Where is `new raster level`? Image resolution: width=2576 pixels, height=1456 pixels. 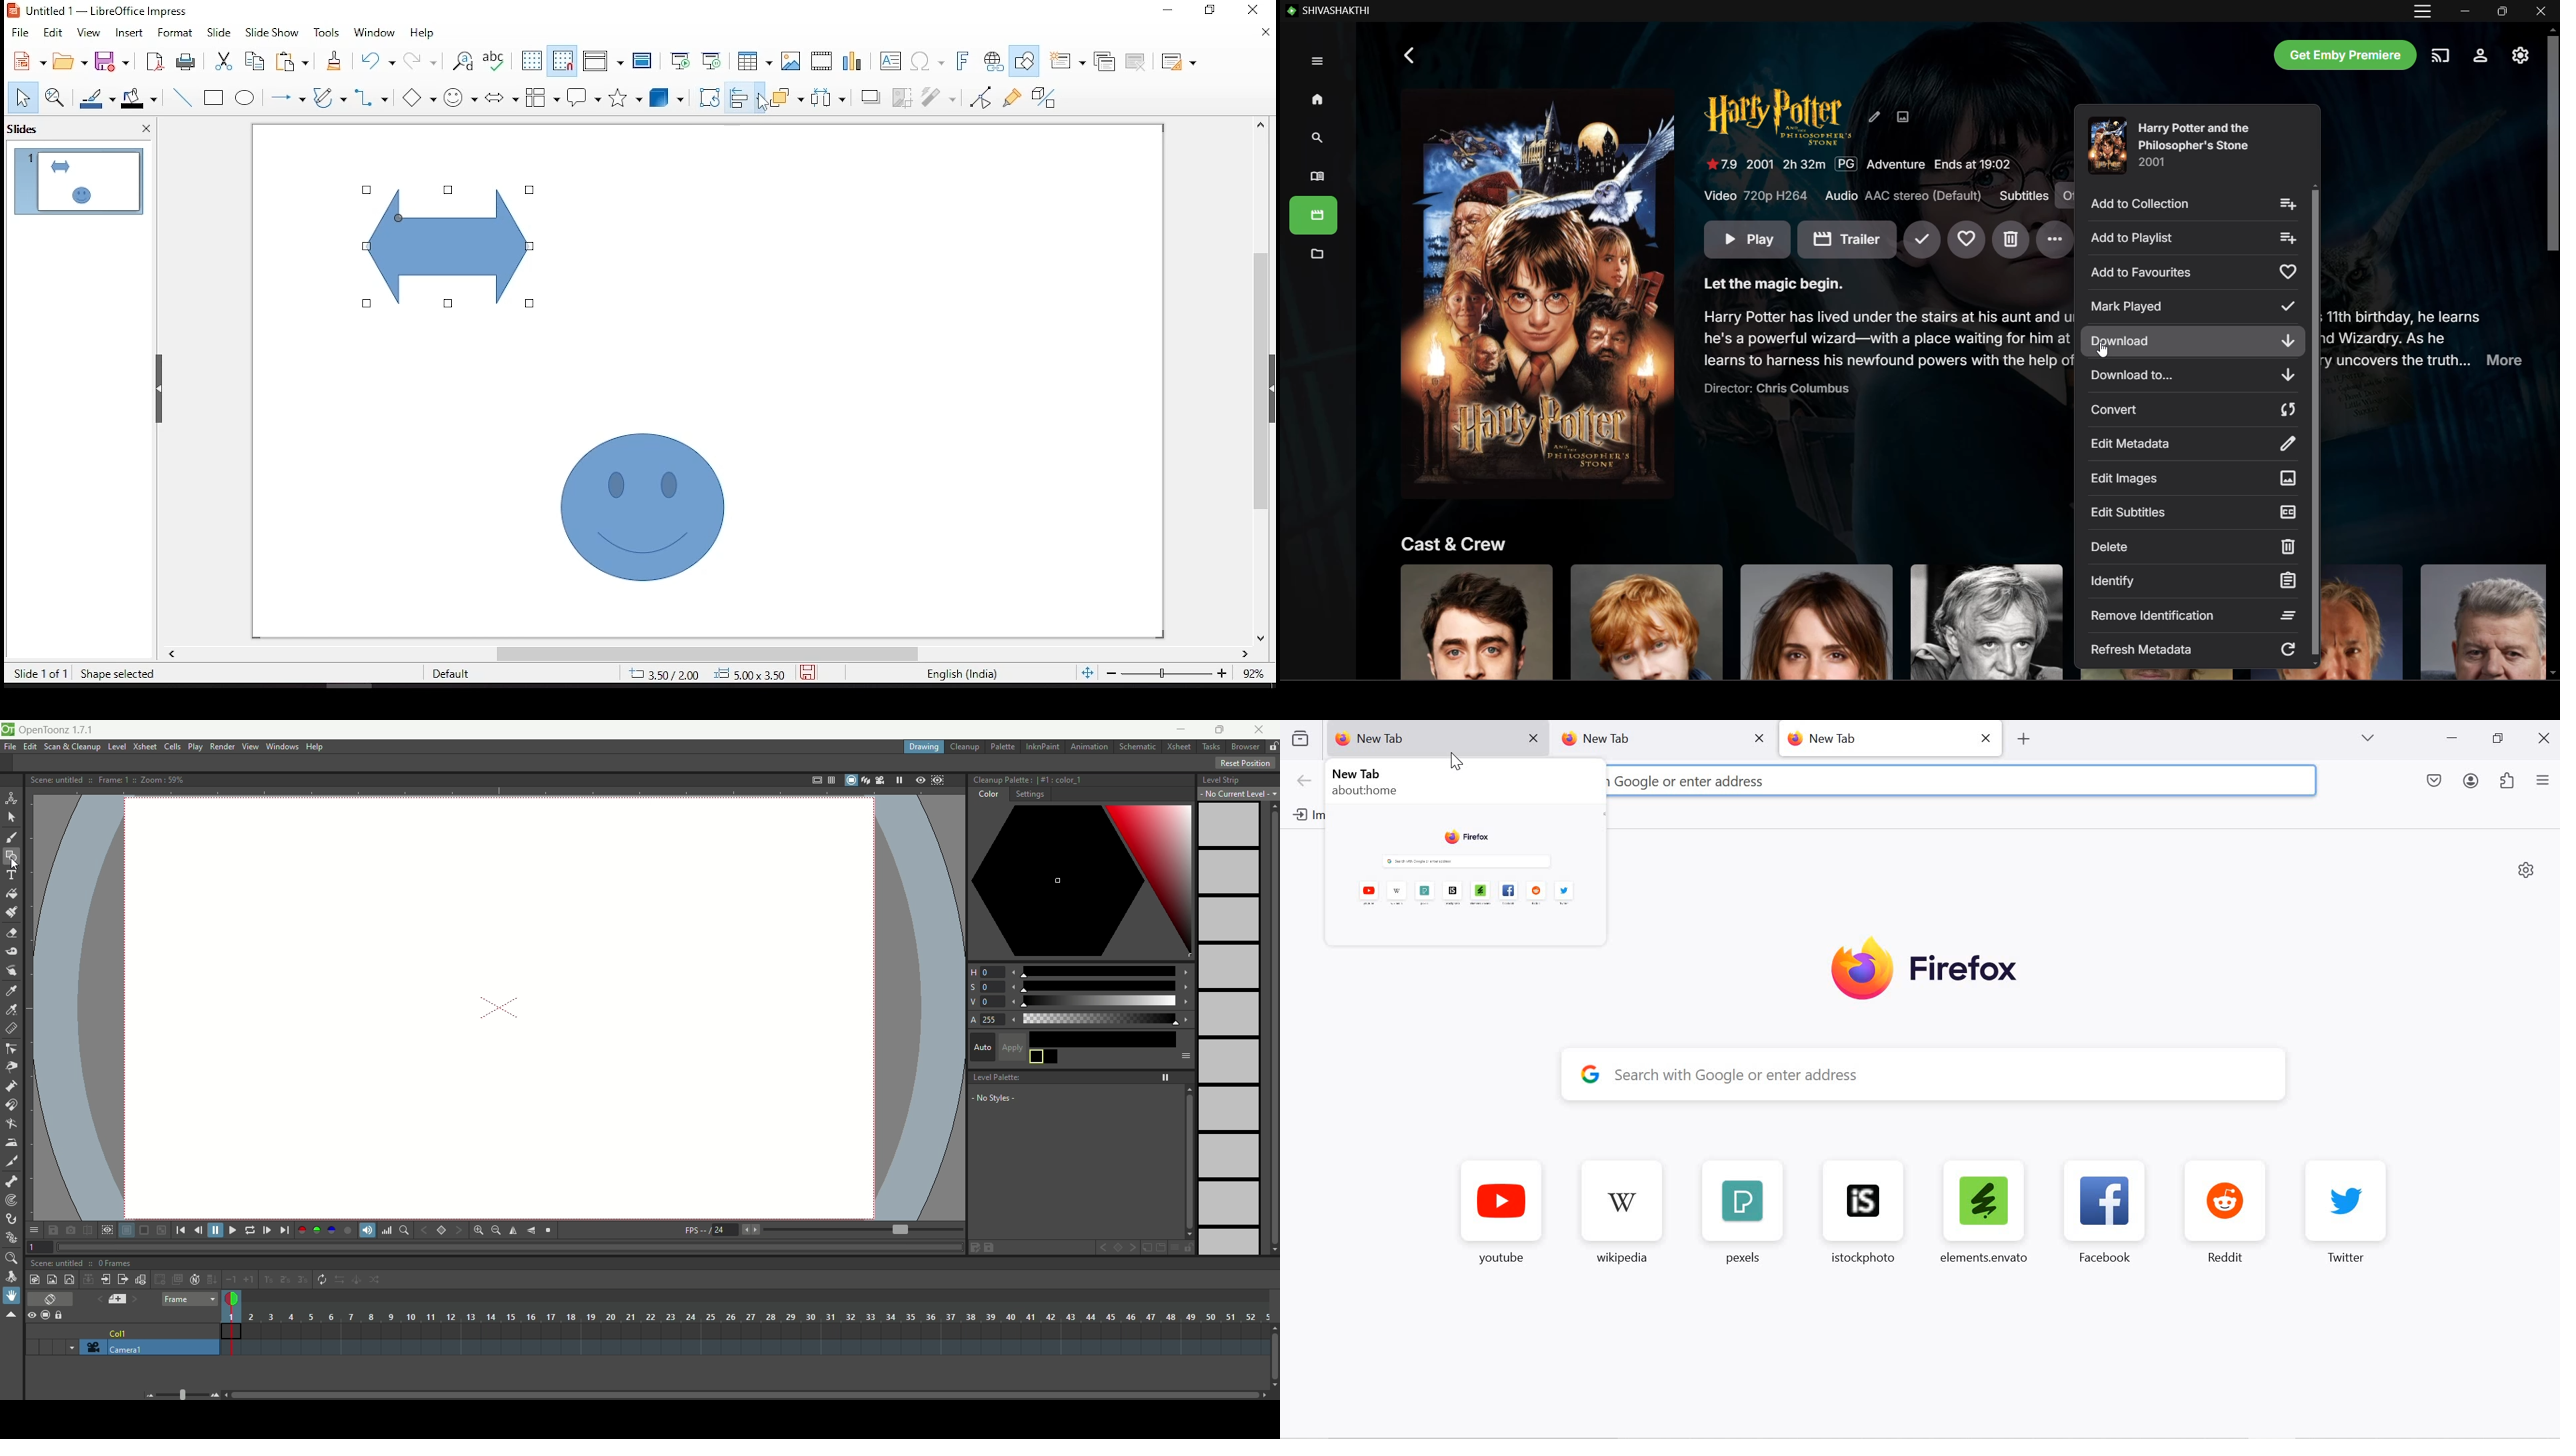 new raster level is located at coordinates (51, 1279).